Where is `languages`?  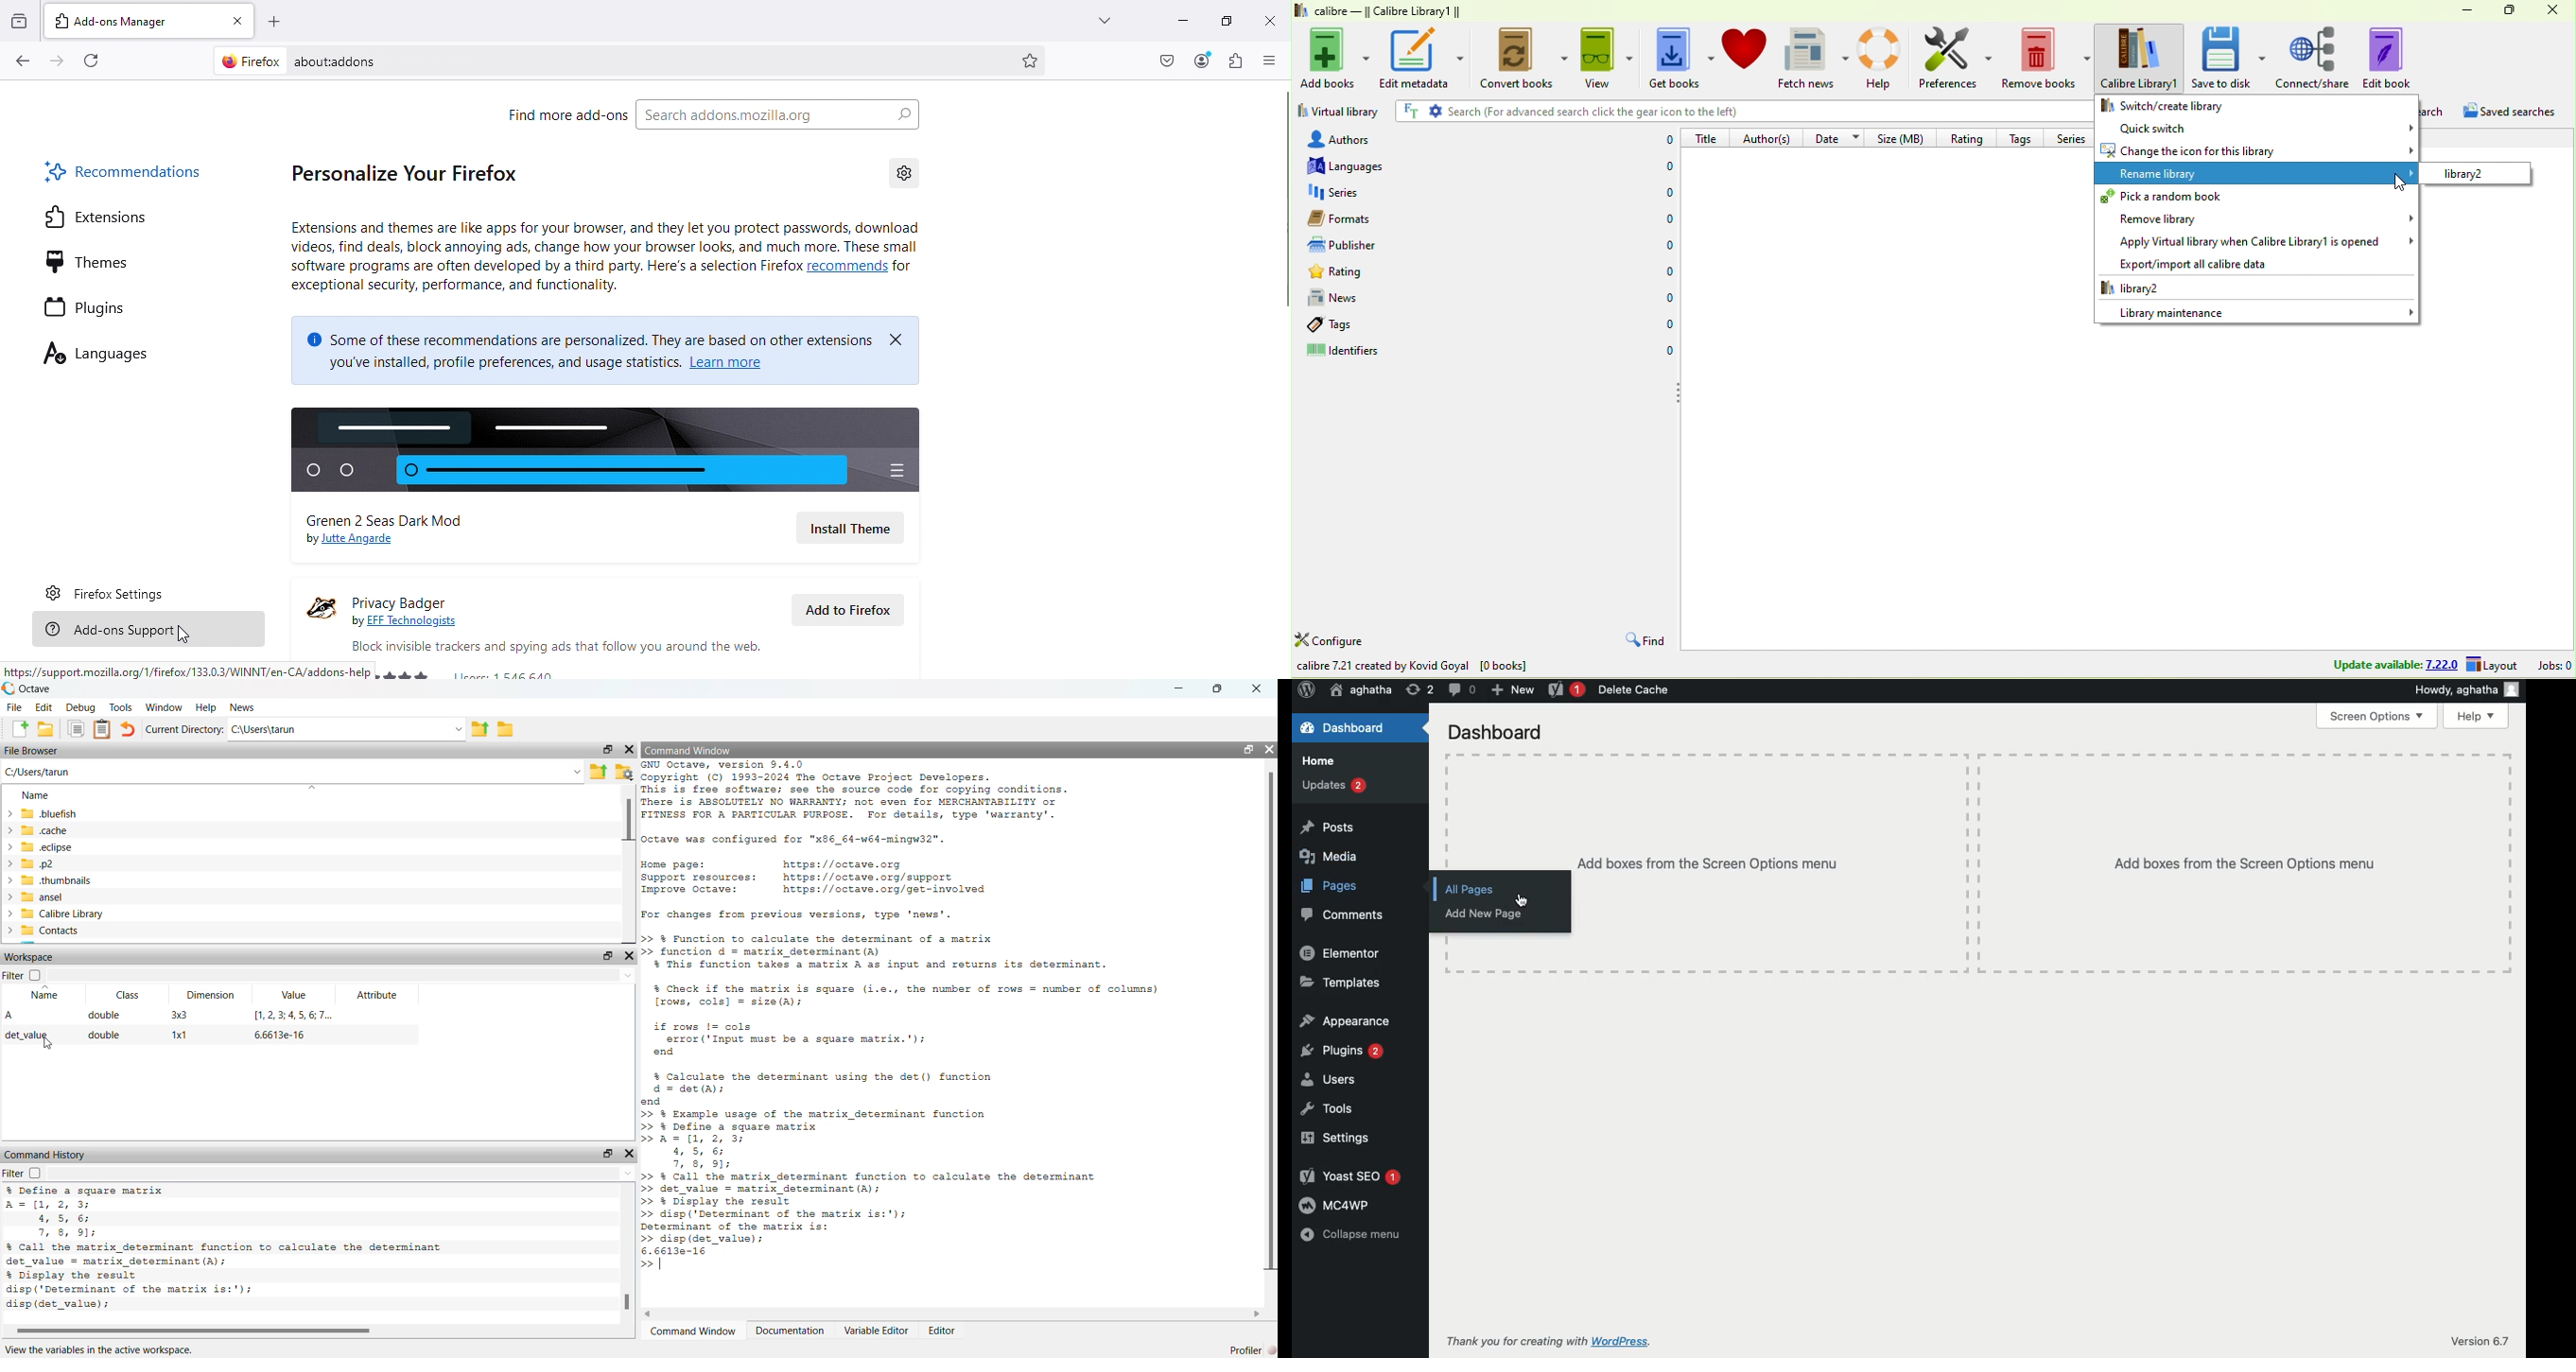
languages is located at coordinates (1356, 166).